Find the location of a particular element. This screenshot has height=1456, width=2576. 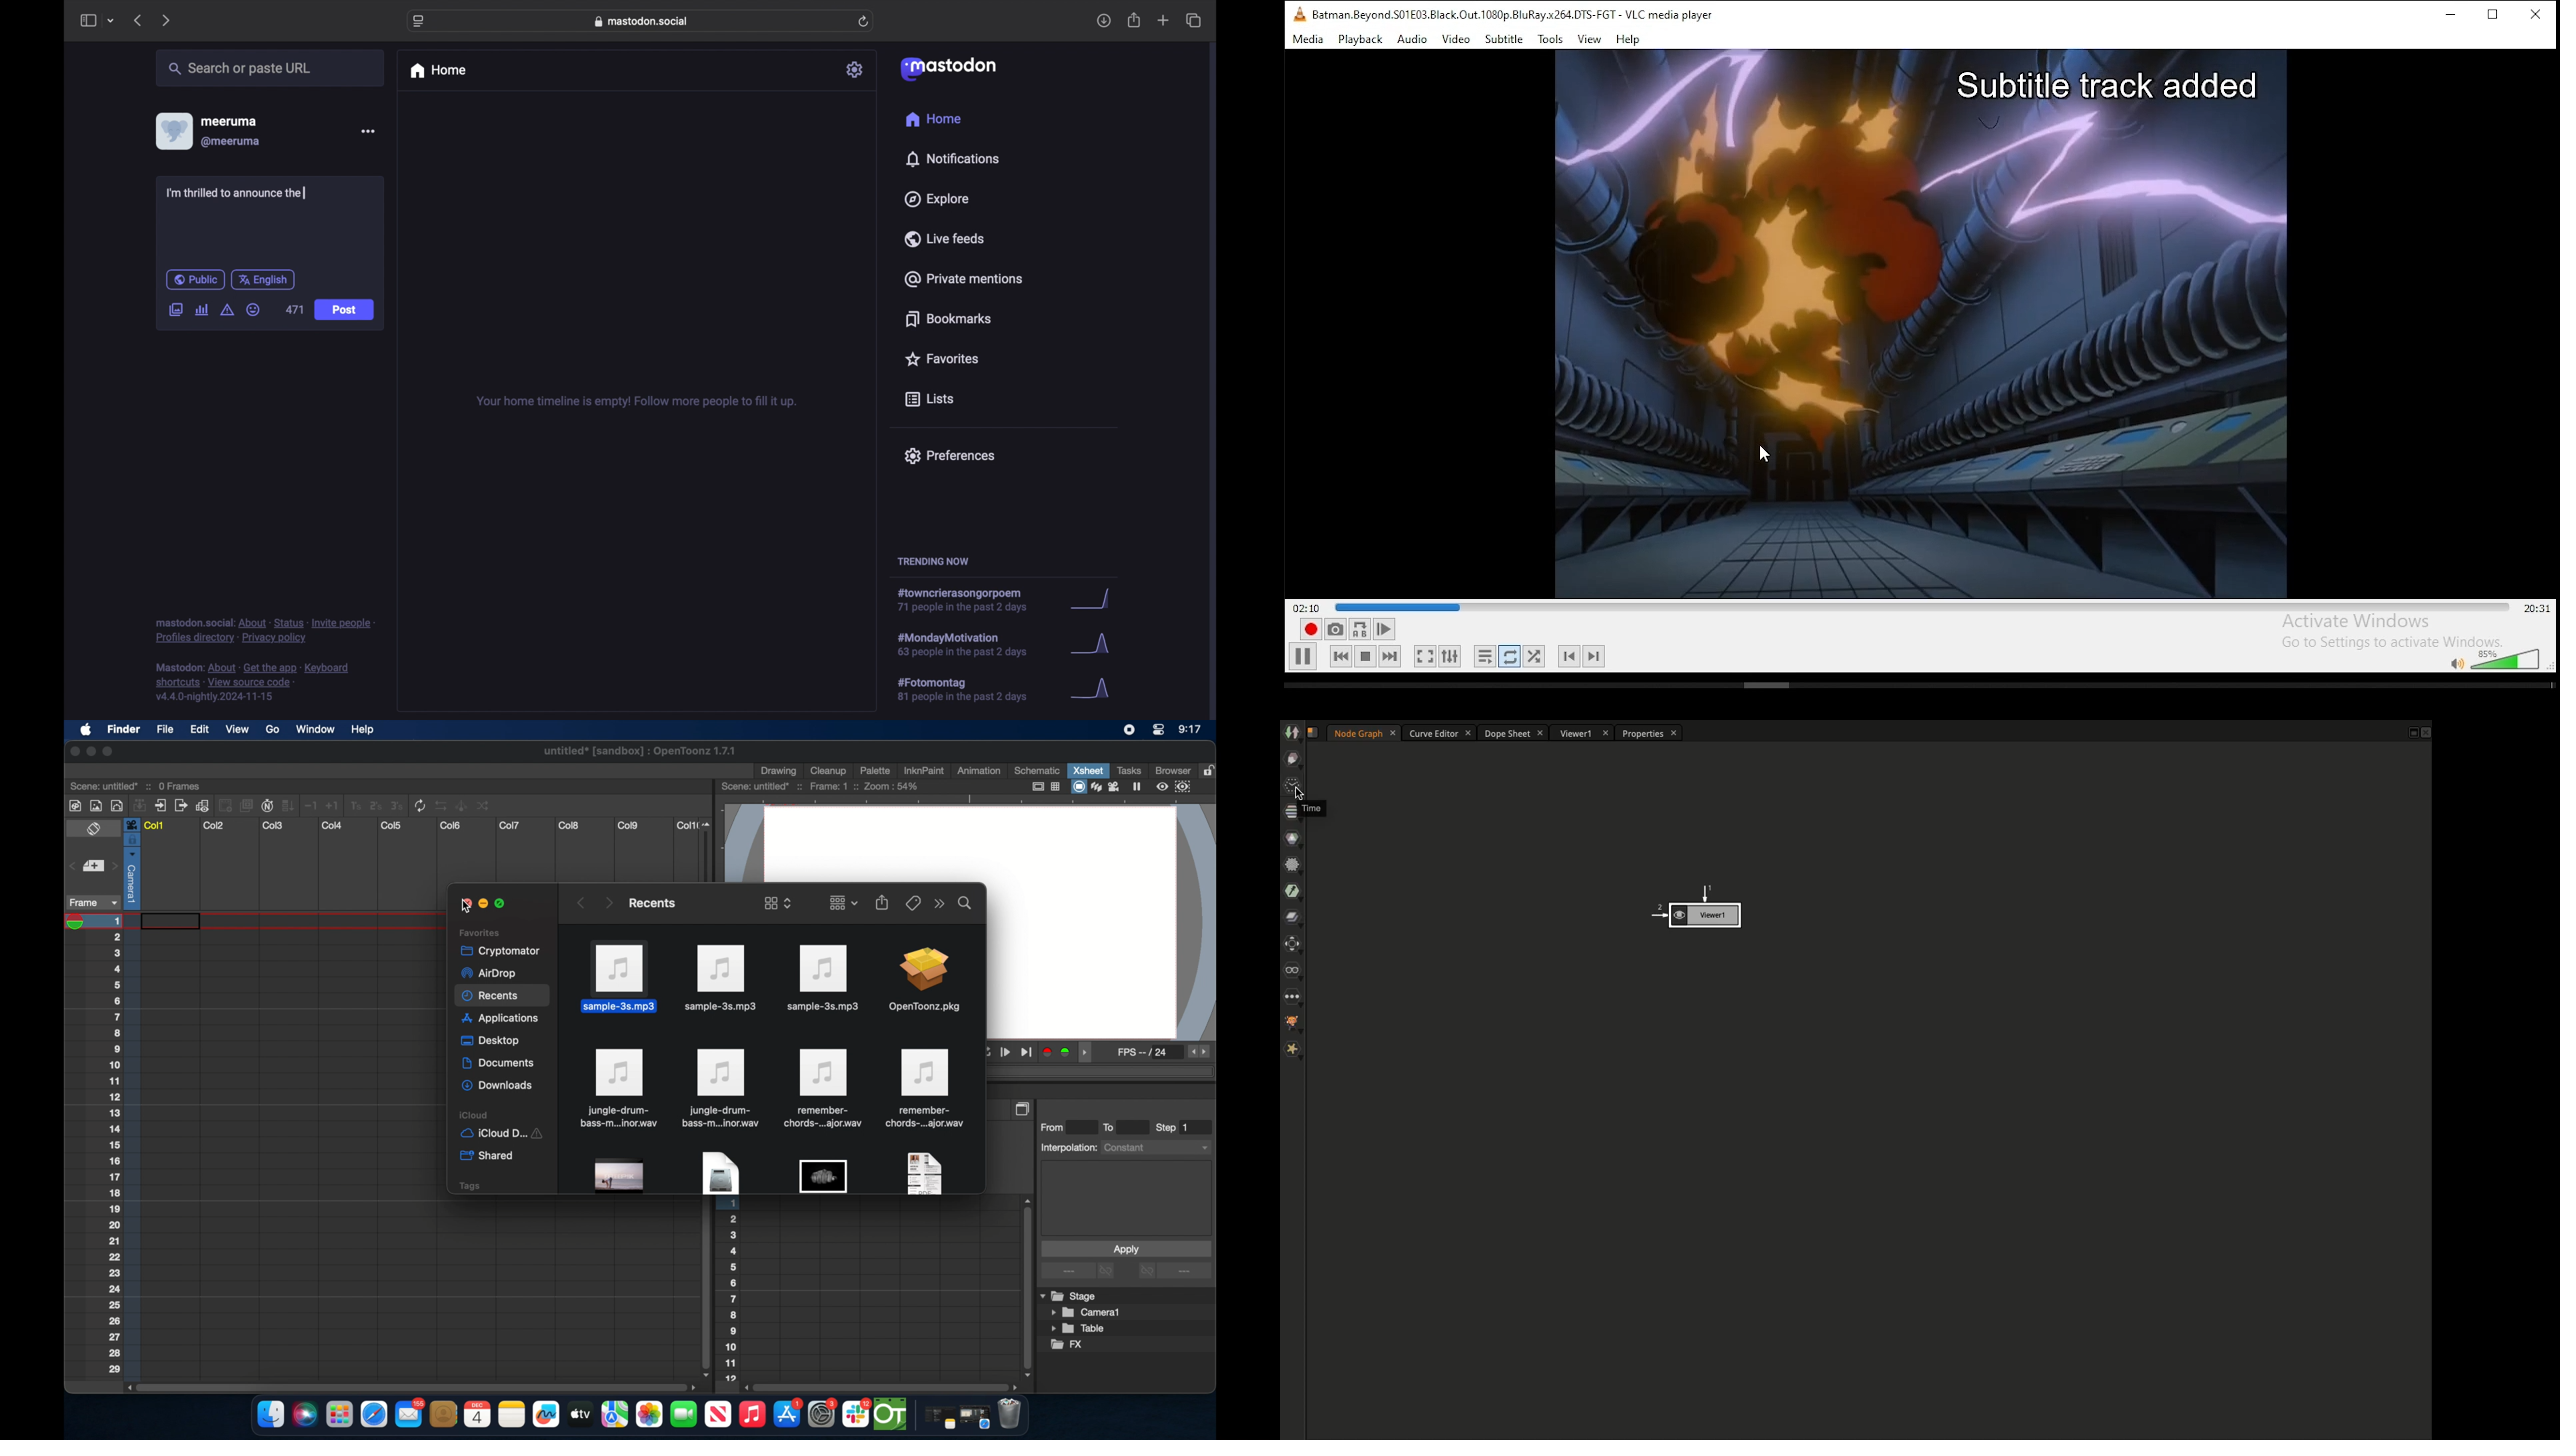

preferences is located at coordinates (949, 456).